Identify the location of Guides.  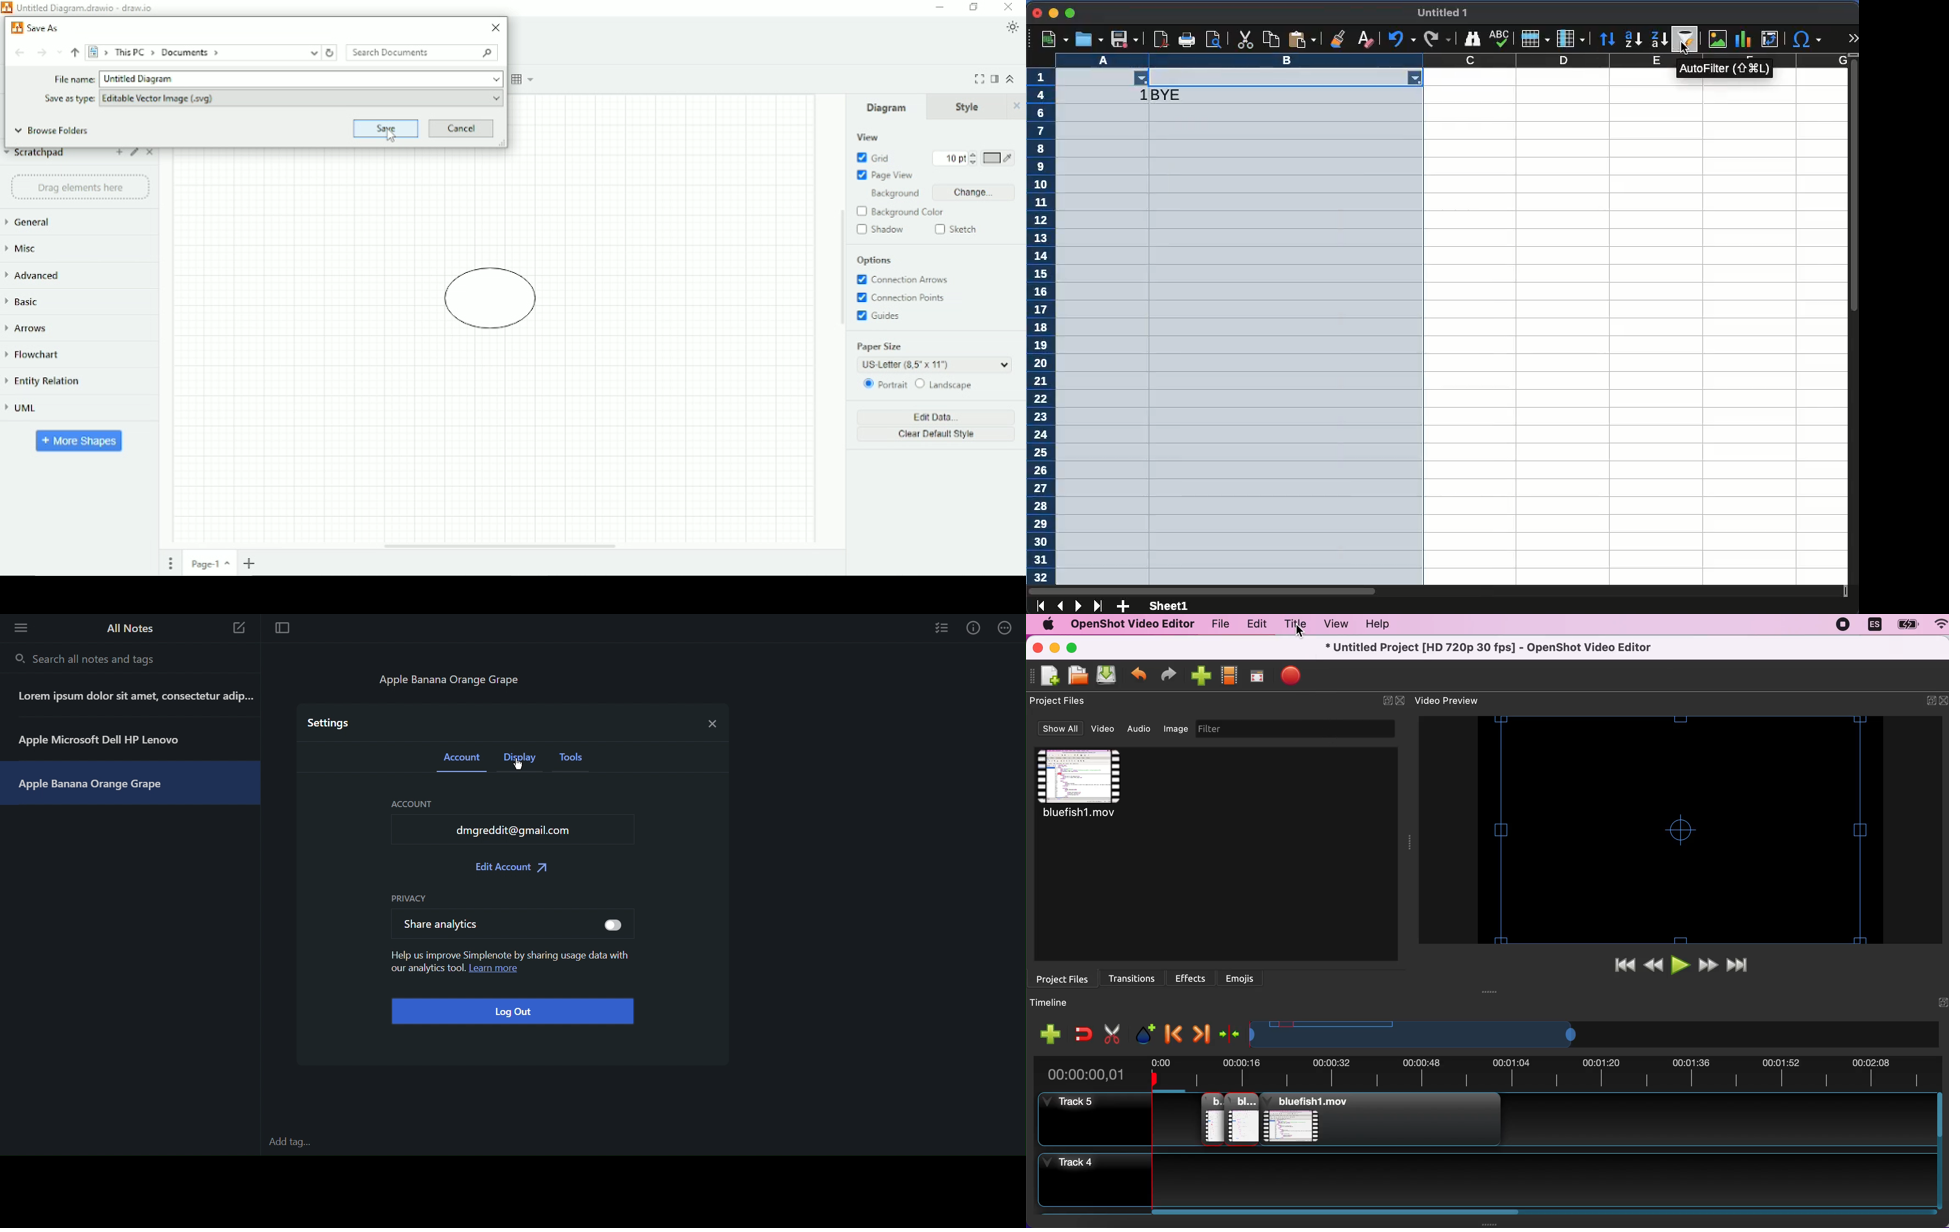
(879, 317).